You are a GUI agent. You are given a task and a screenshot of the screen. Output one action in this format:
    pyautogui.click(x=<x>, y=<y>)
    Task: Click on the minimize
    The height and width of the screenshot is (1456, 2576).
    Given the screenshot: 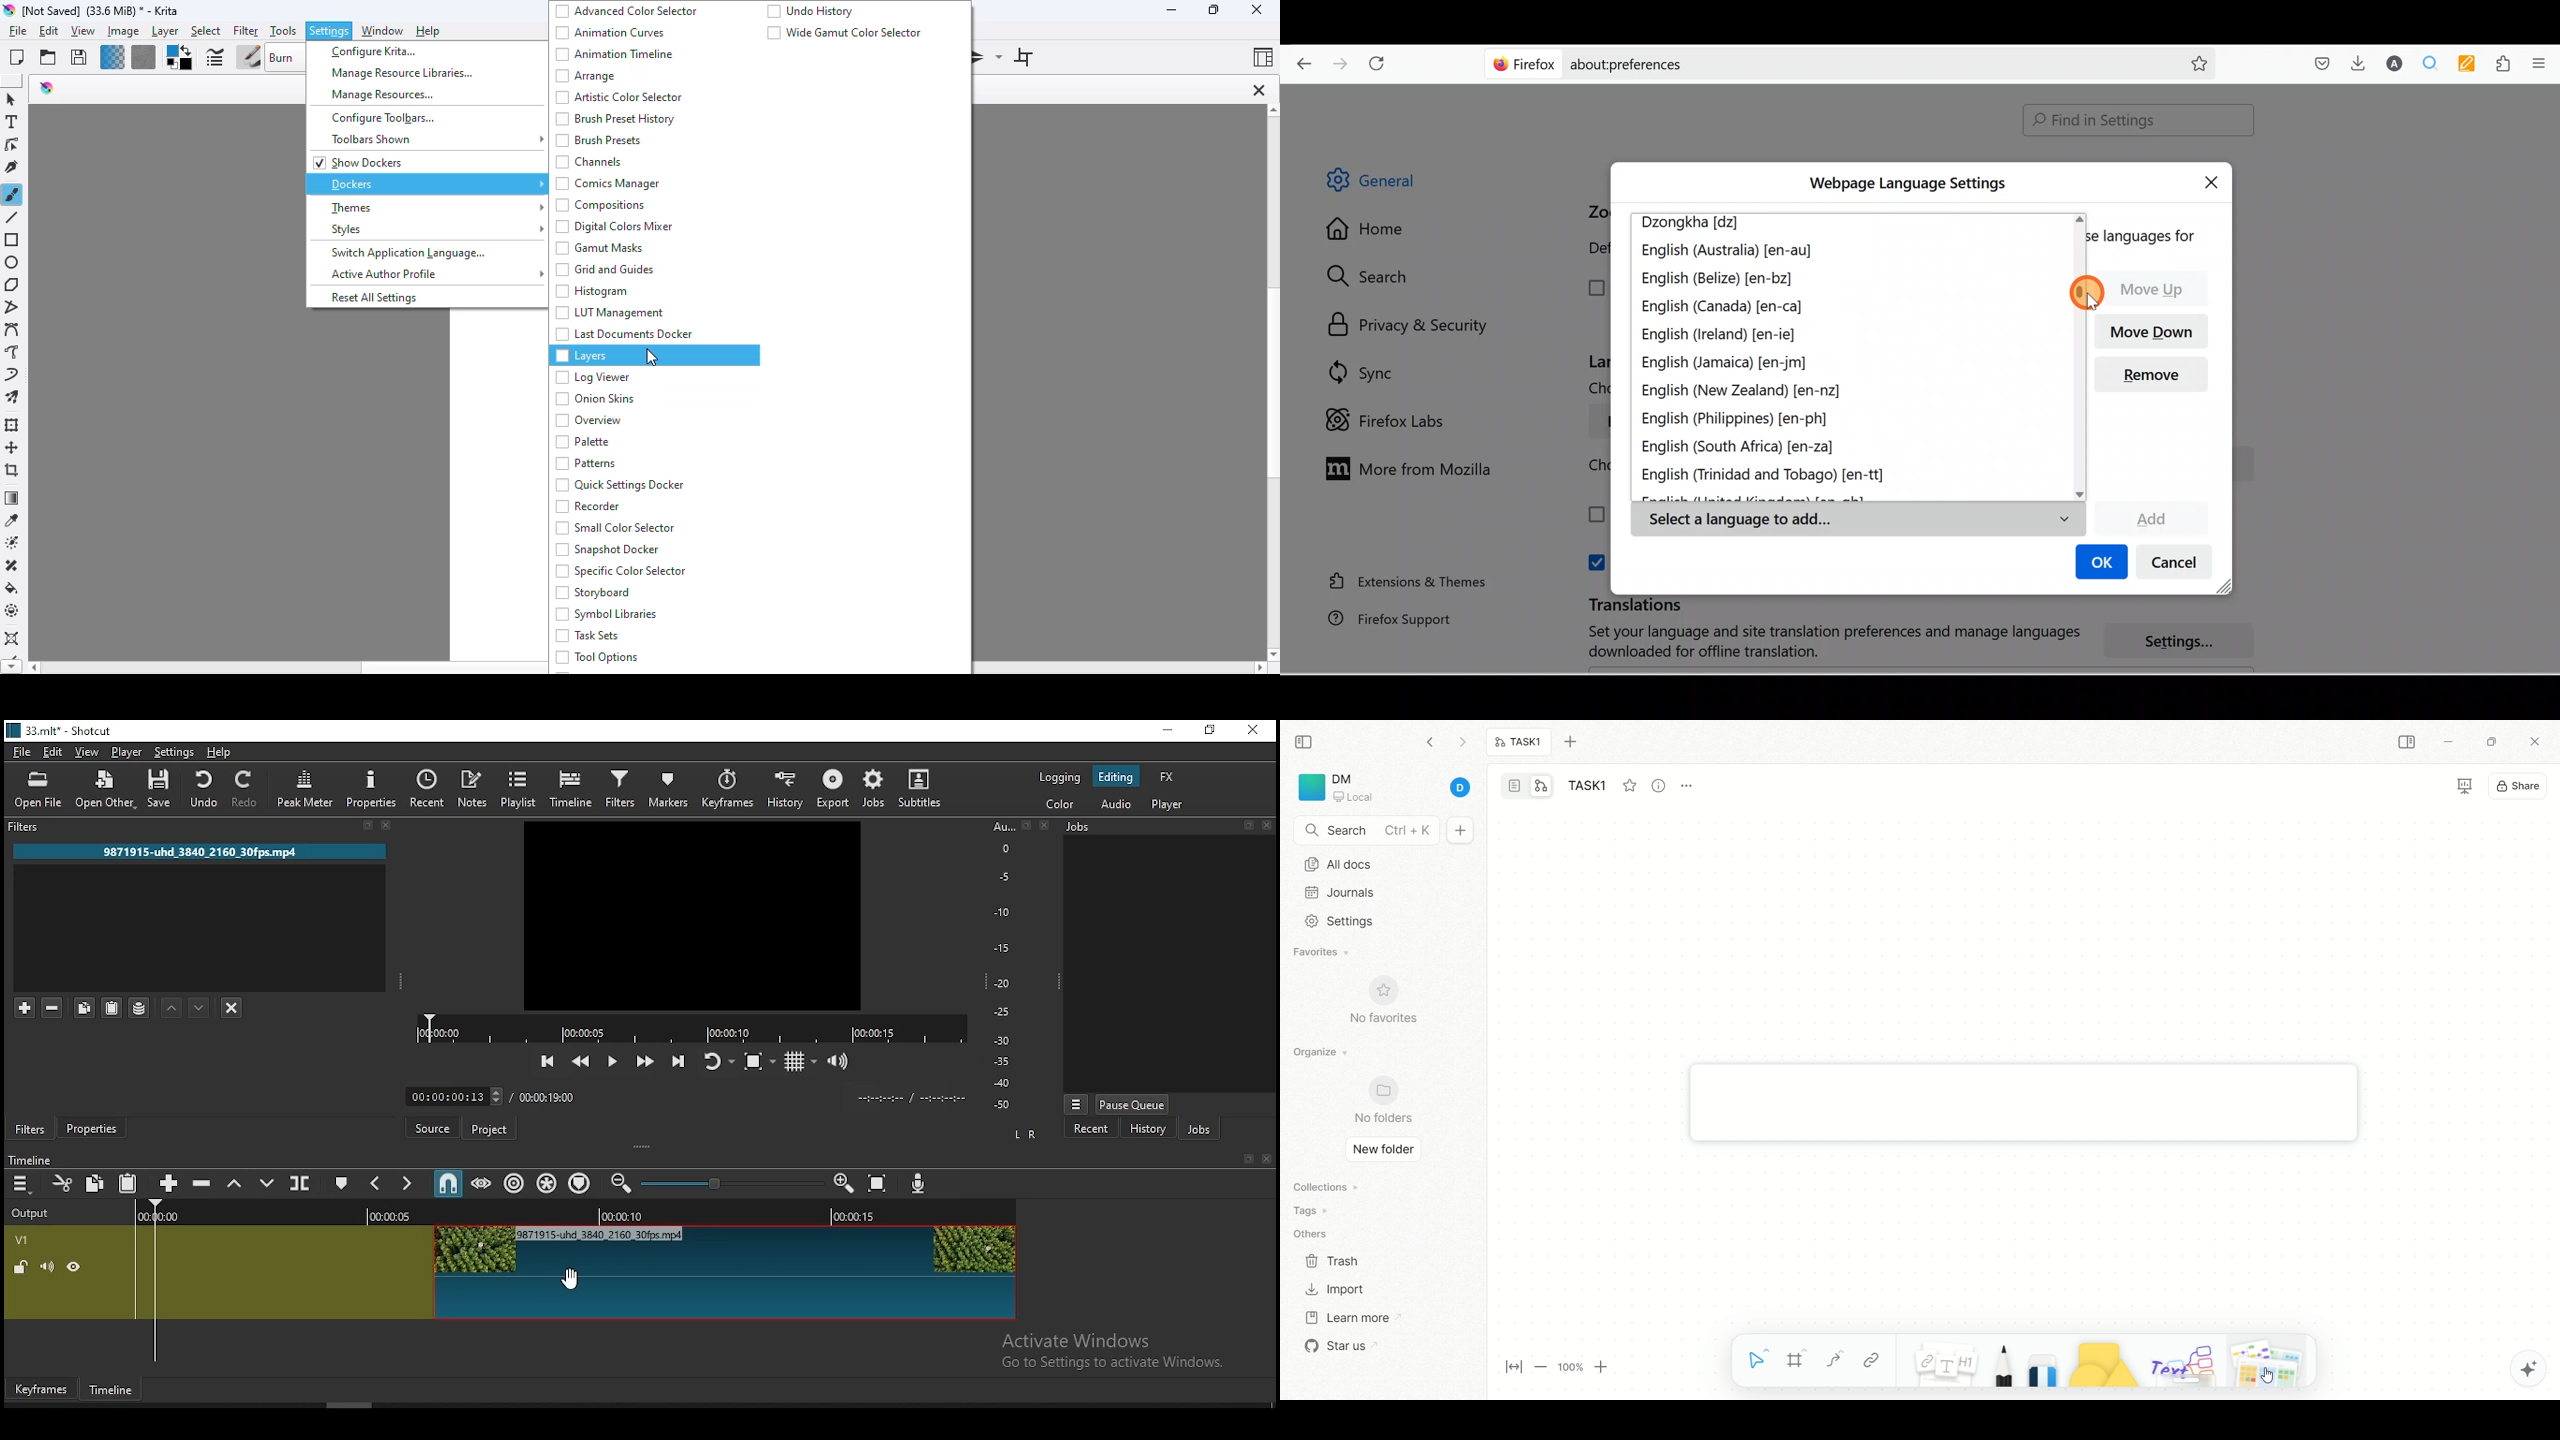 What is the action you would take?
    pyautogui.click(x=1171, y=9)
    